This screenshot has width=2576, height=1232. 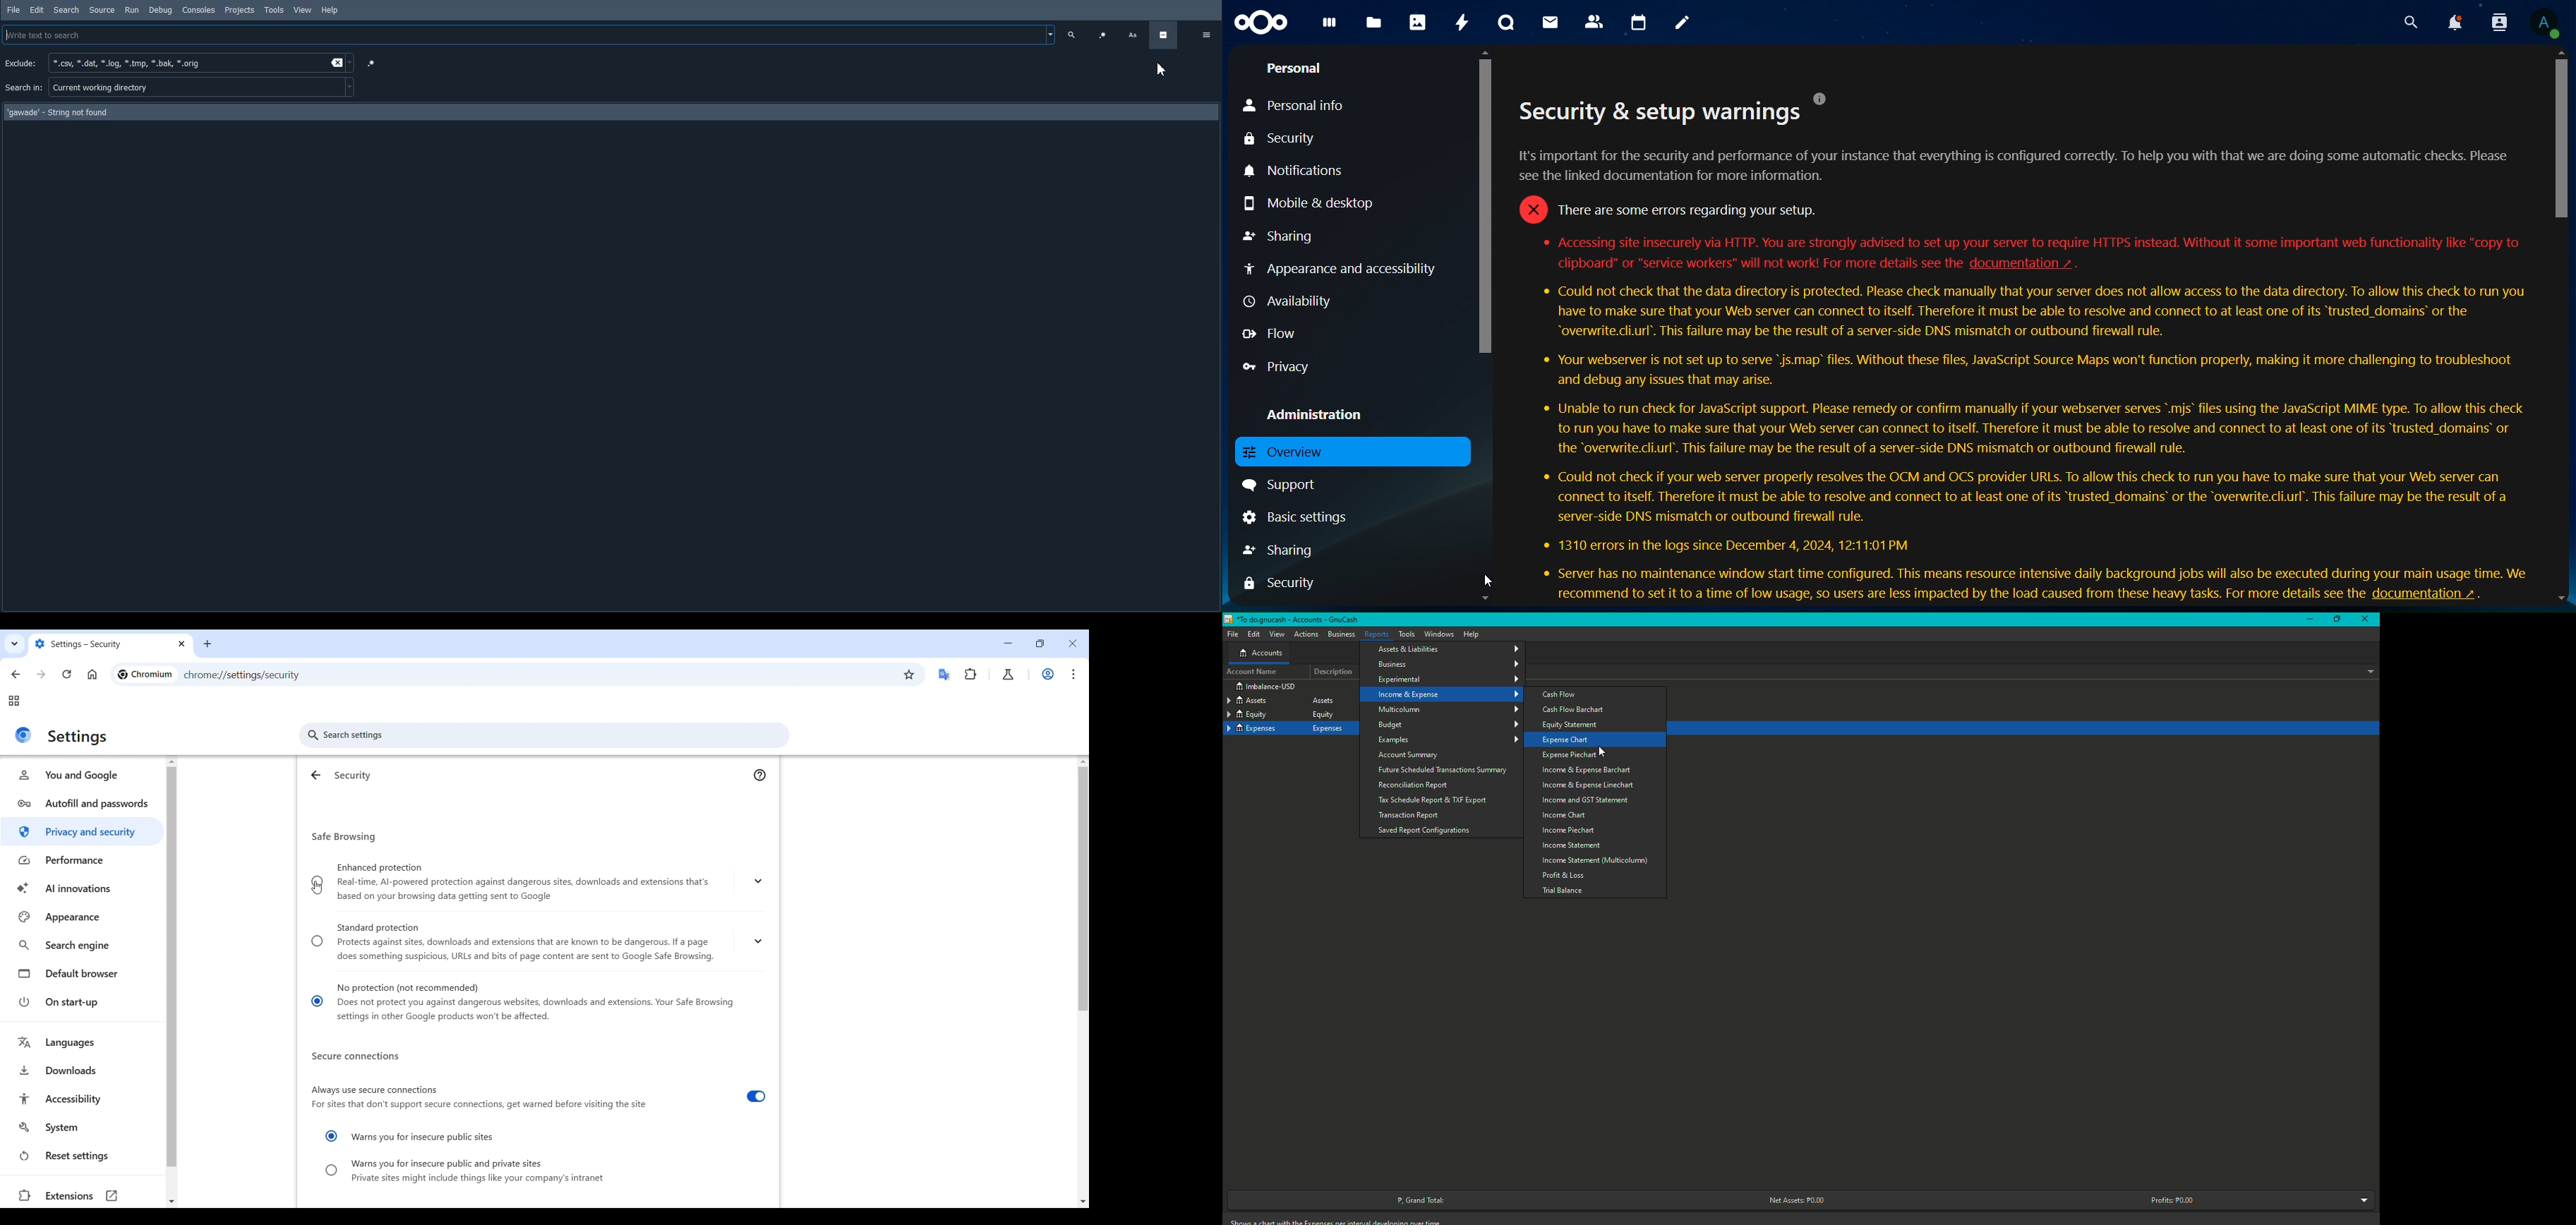 What do you see at coordinates (1292, 301) in the screenshot?
I see `availabilty` at bounding box center [1292, 301].